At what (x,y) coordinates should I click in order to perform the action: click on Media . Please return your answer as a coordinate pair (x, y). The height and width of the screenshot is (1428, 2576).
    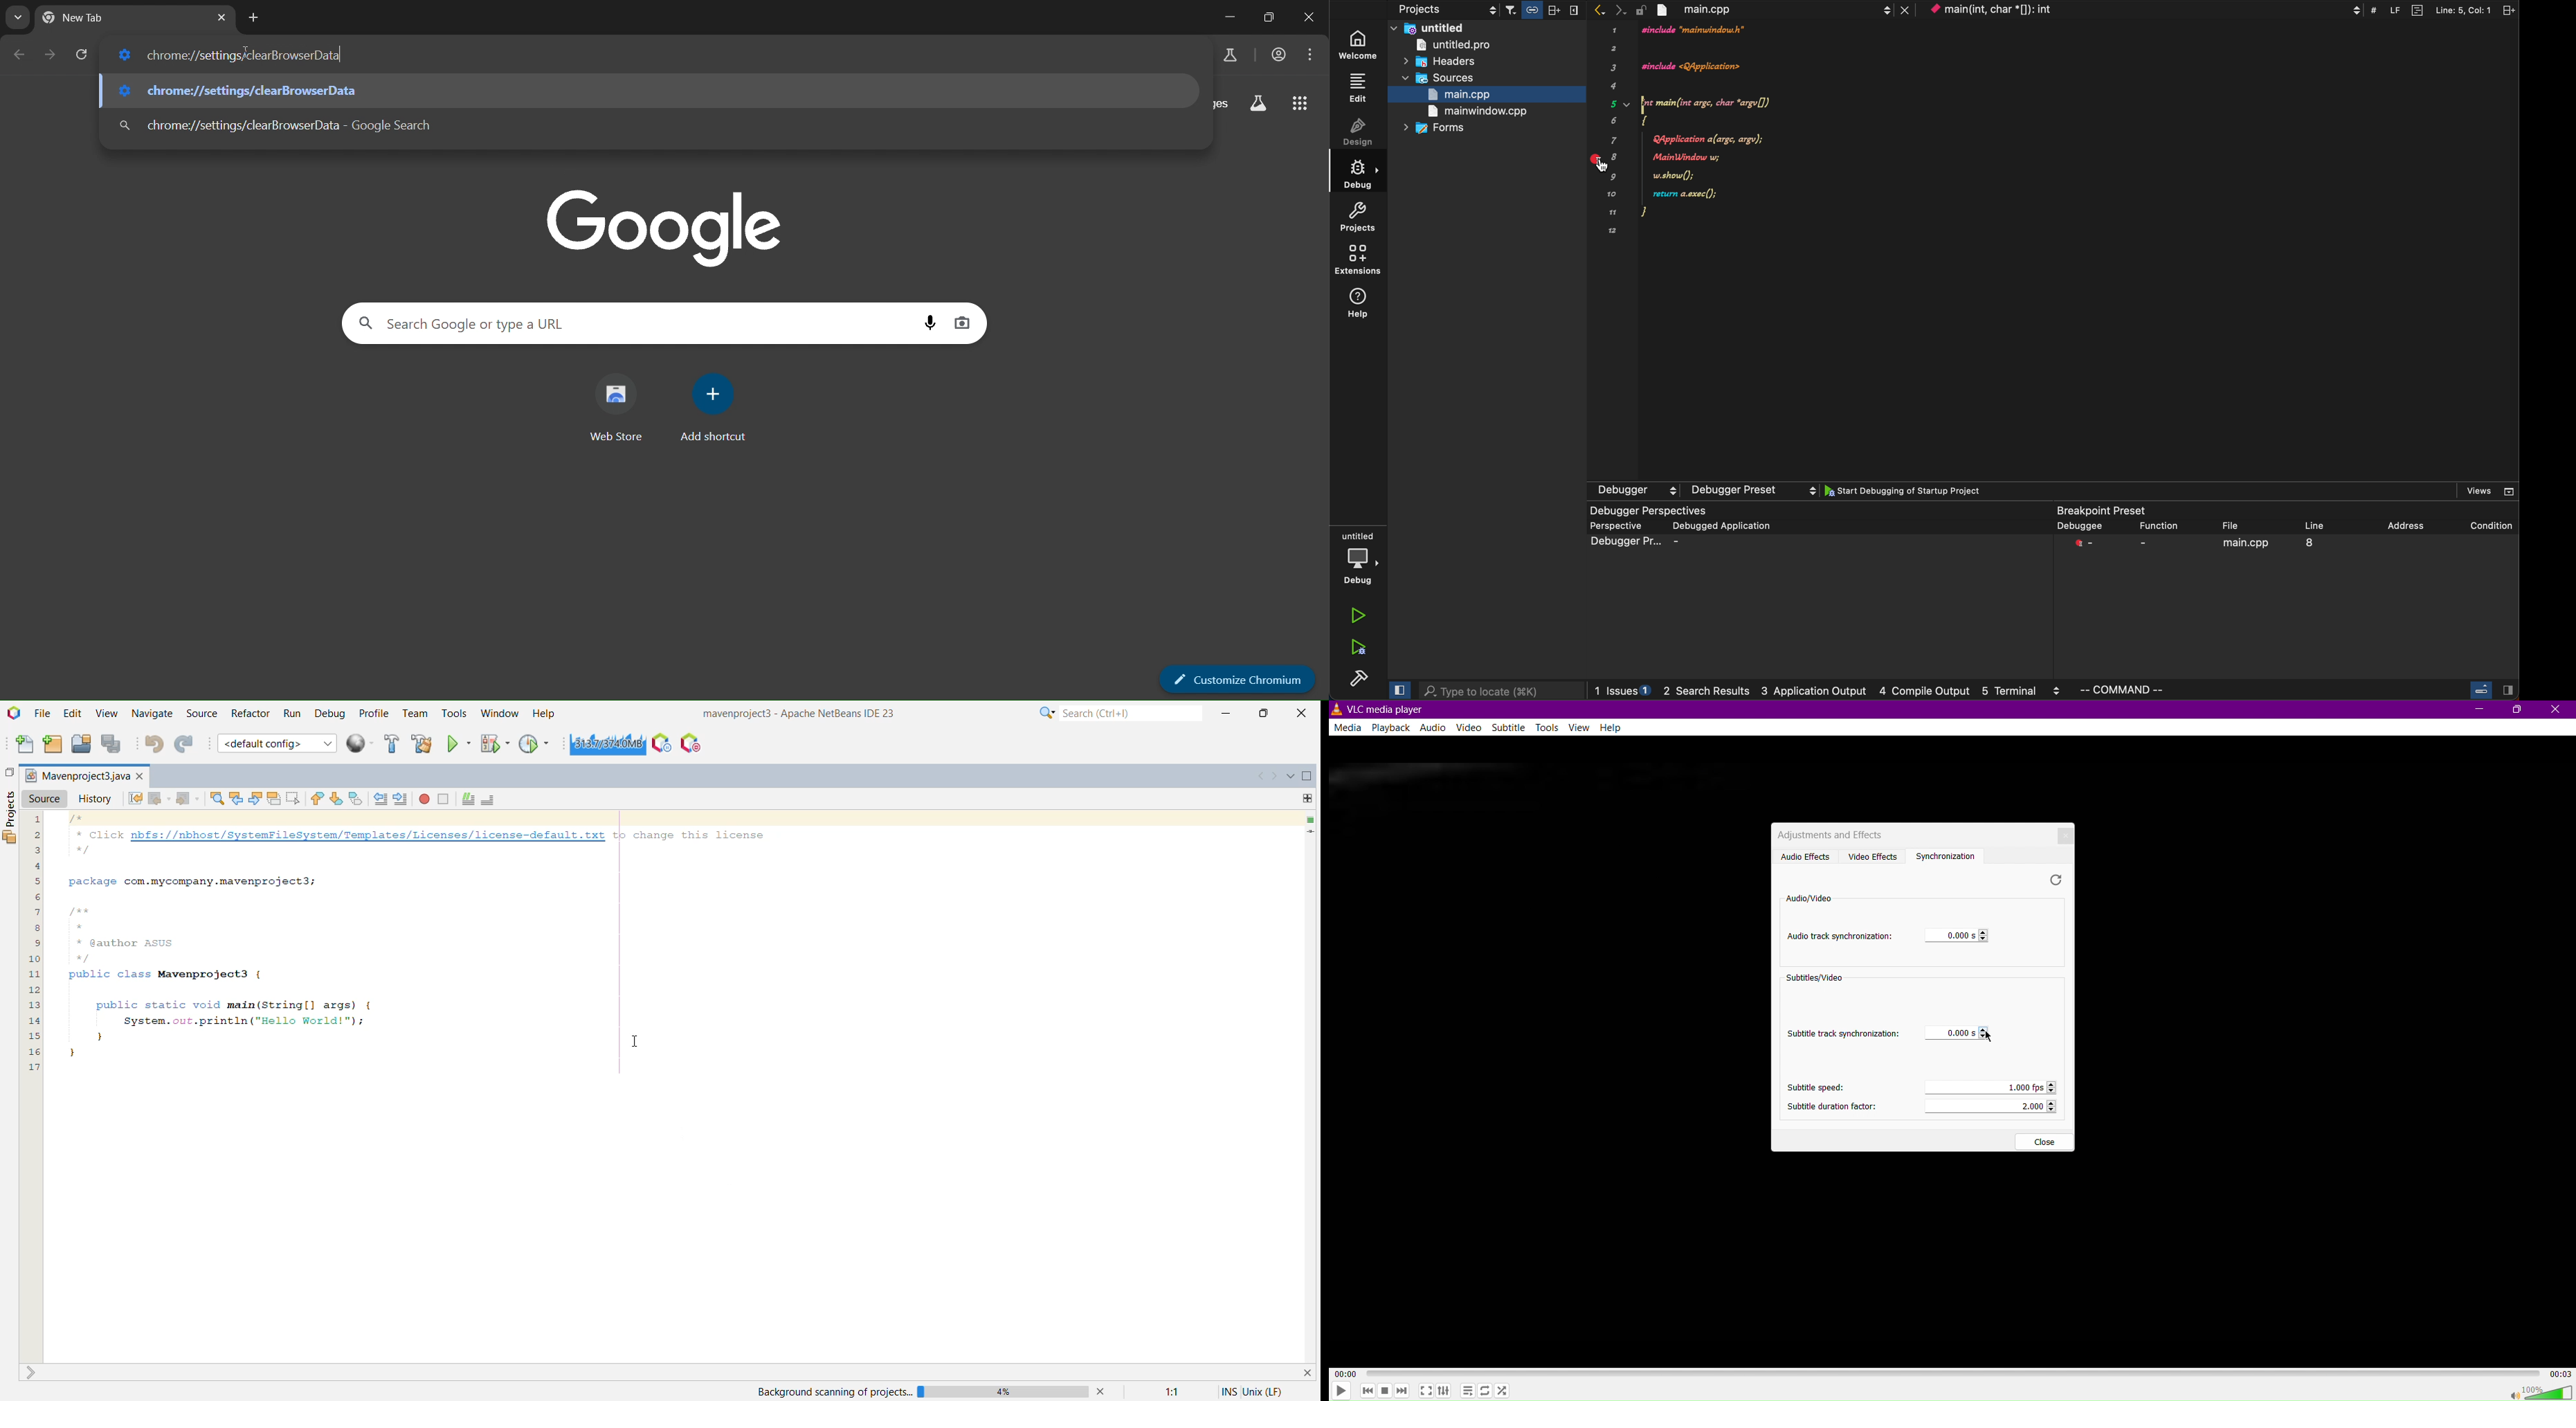
    Looking at the image, I should click on (1347, 729).